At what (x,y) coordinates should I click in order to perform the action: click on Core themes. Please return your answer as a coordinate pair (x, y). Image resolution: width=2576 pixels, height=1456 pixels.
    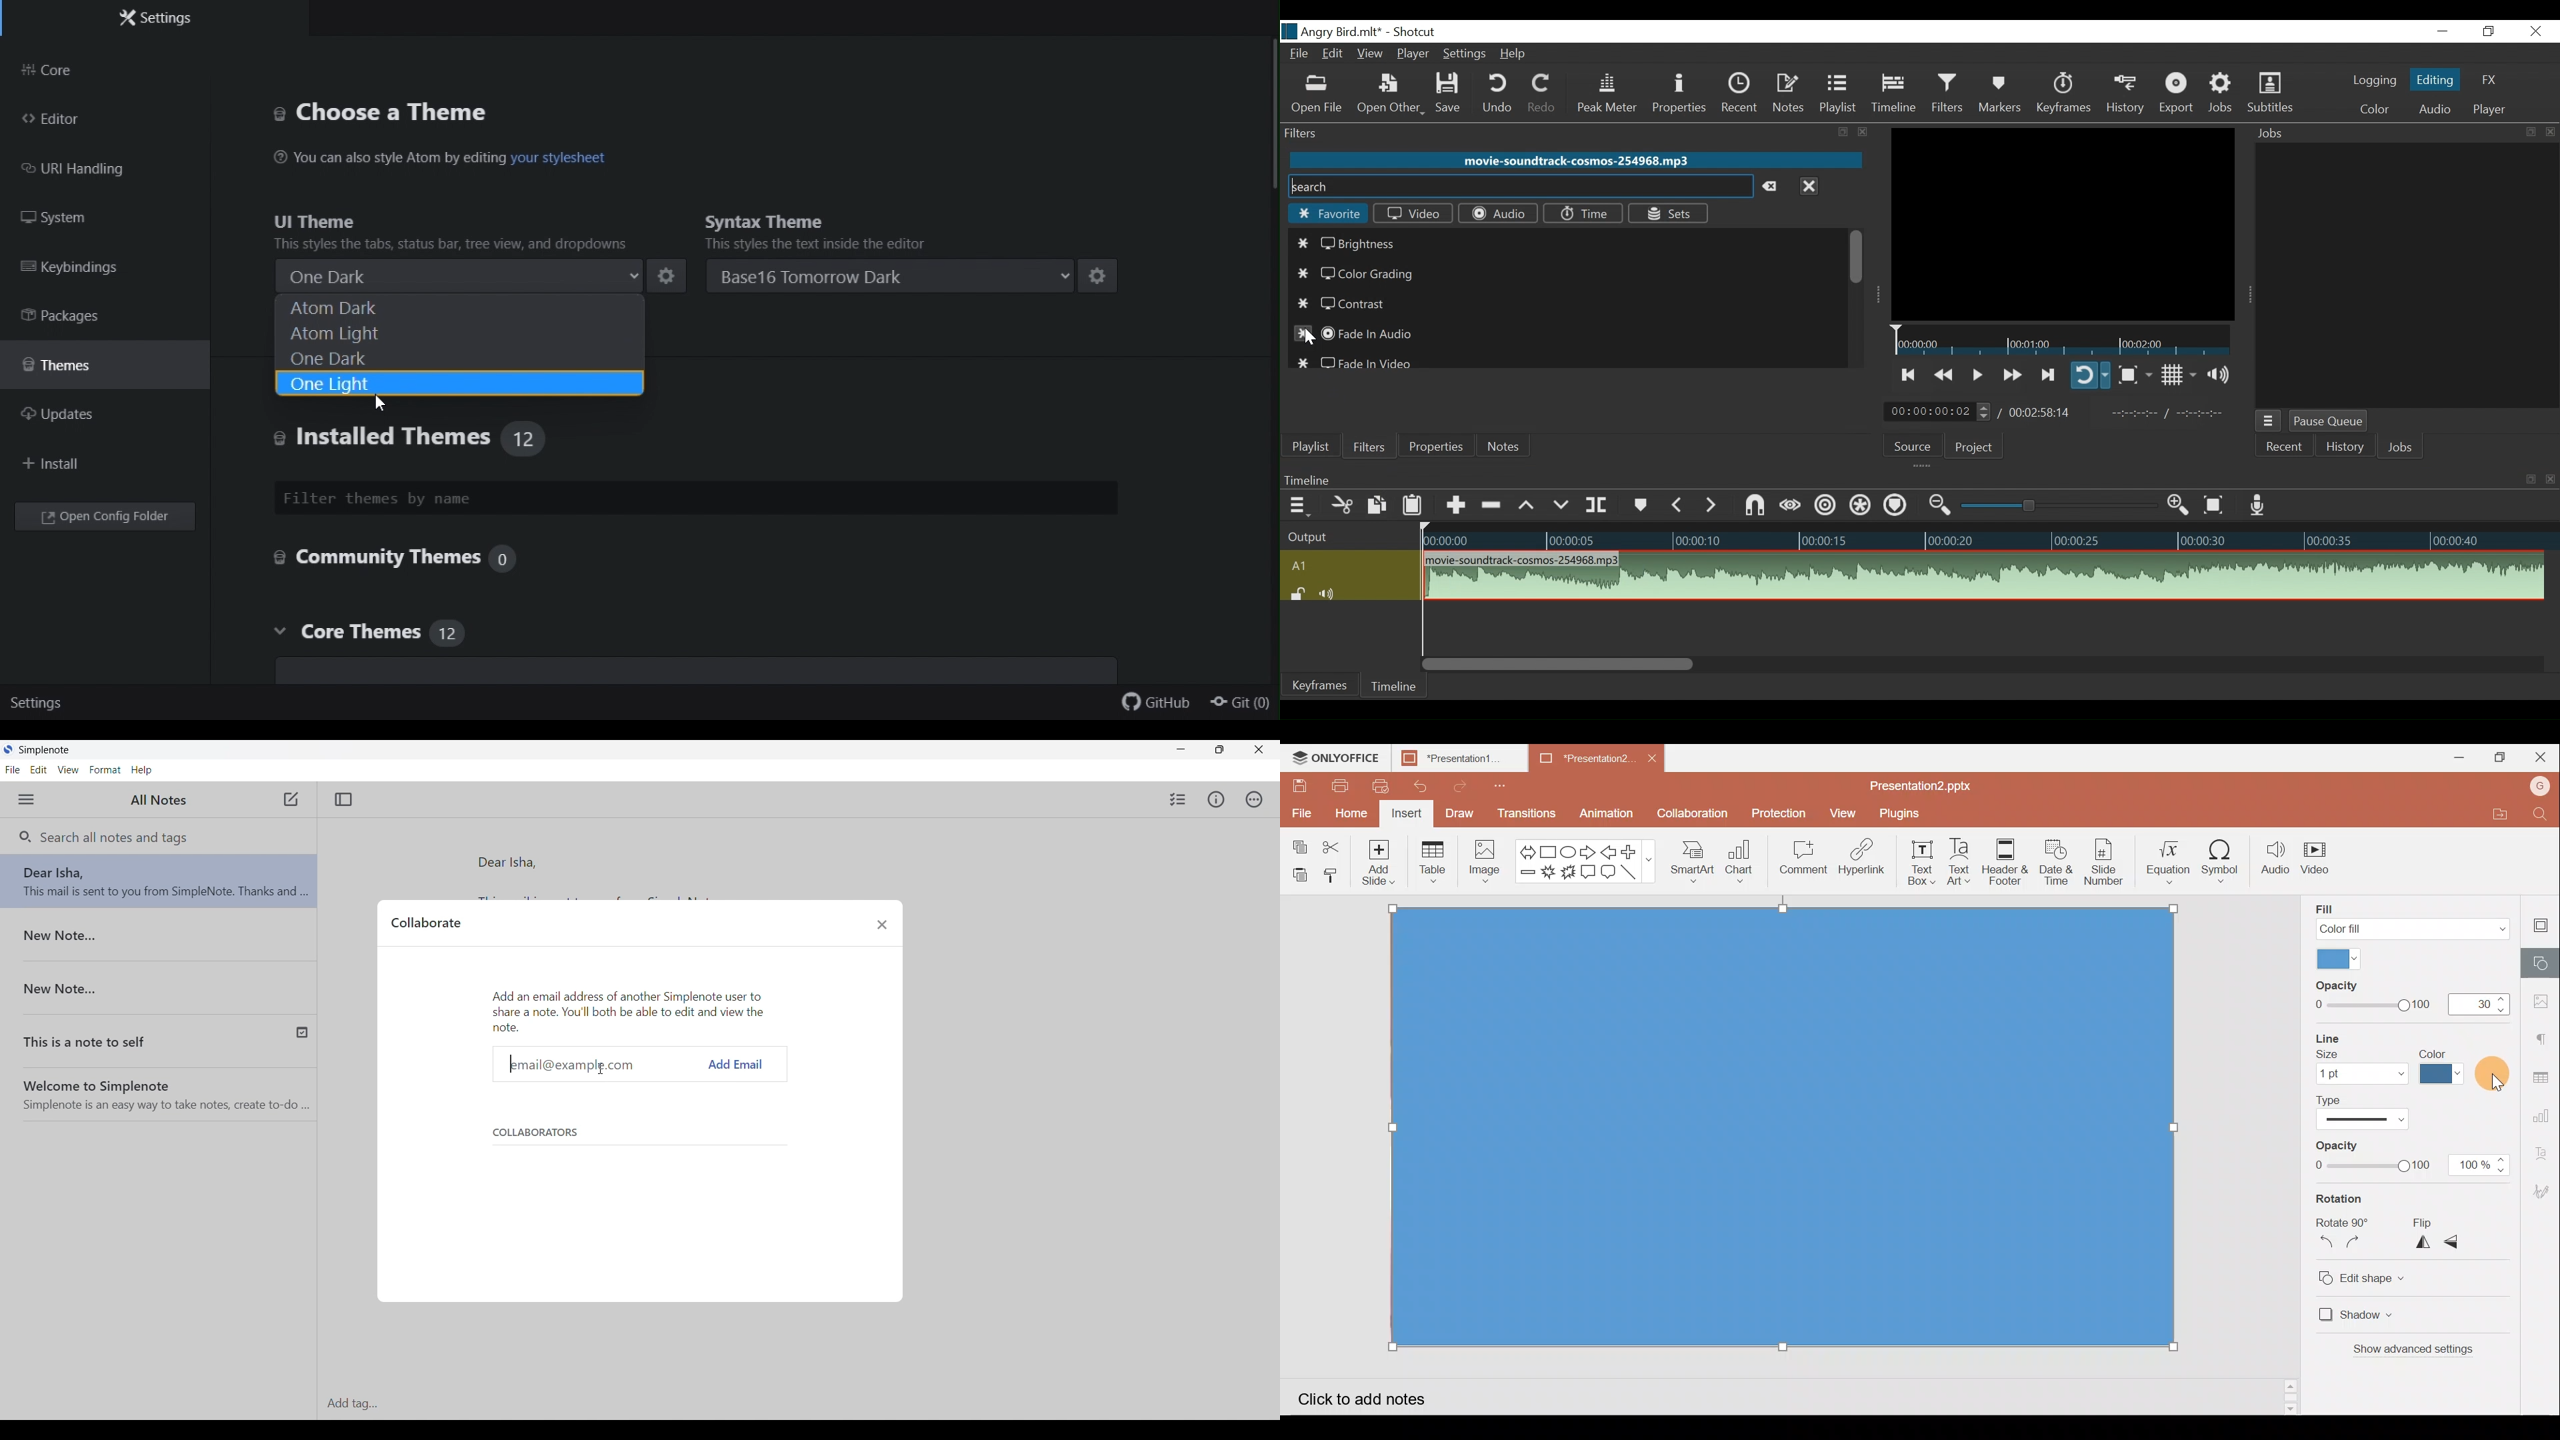
    Looking at the image, I should click on (404, 636).